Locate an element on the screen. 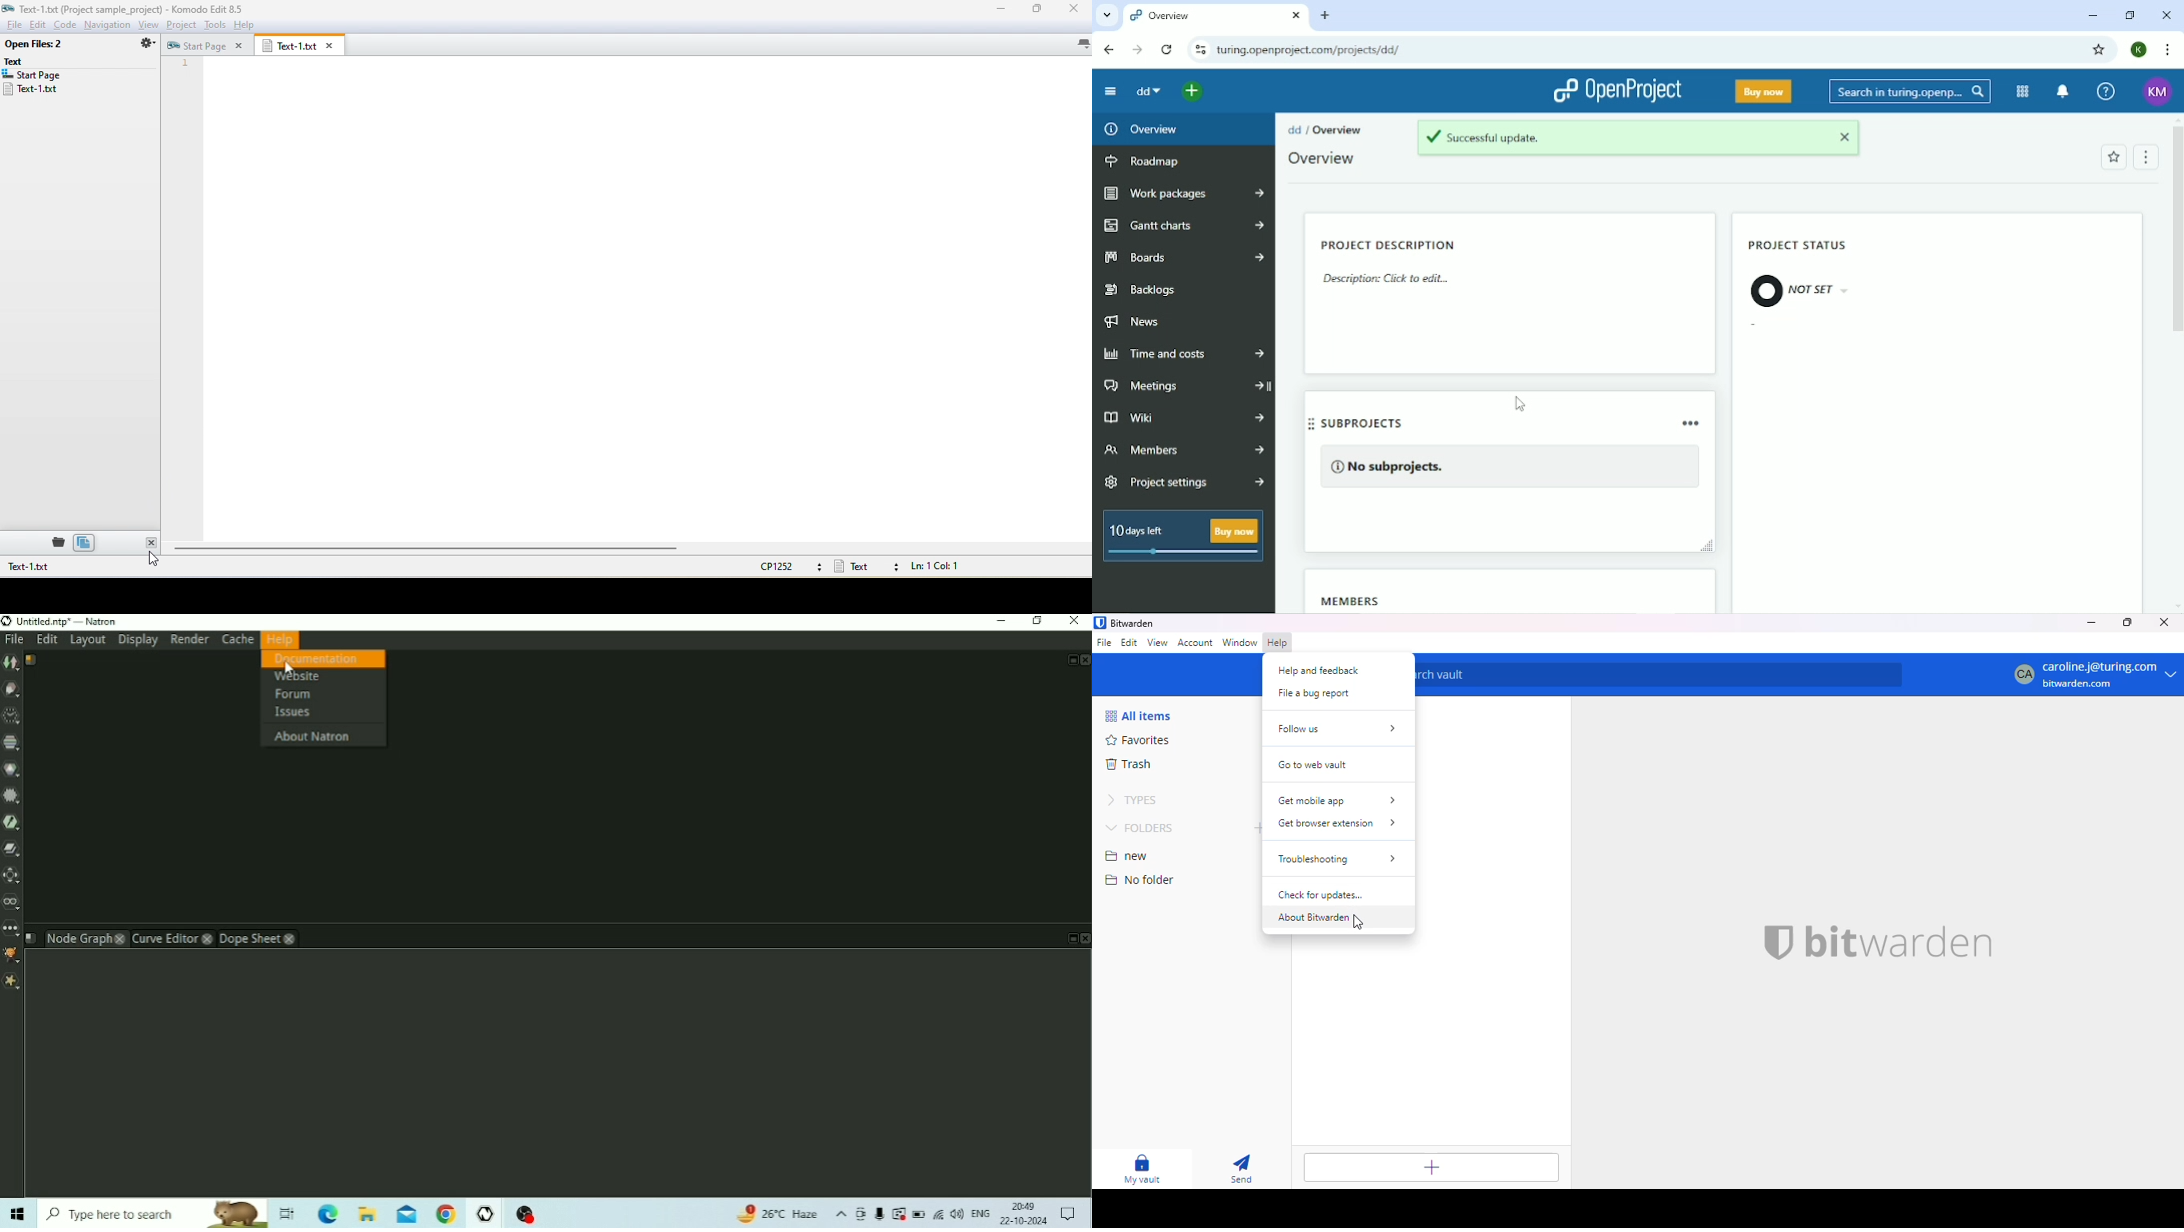 The image size is (2184, 1232). logo is located at coordinates (1775, 943).